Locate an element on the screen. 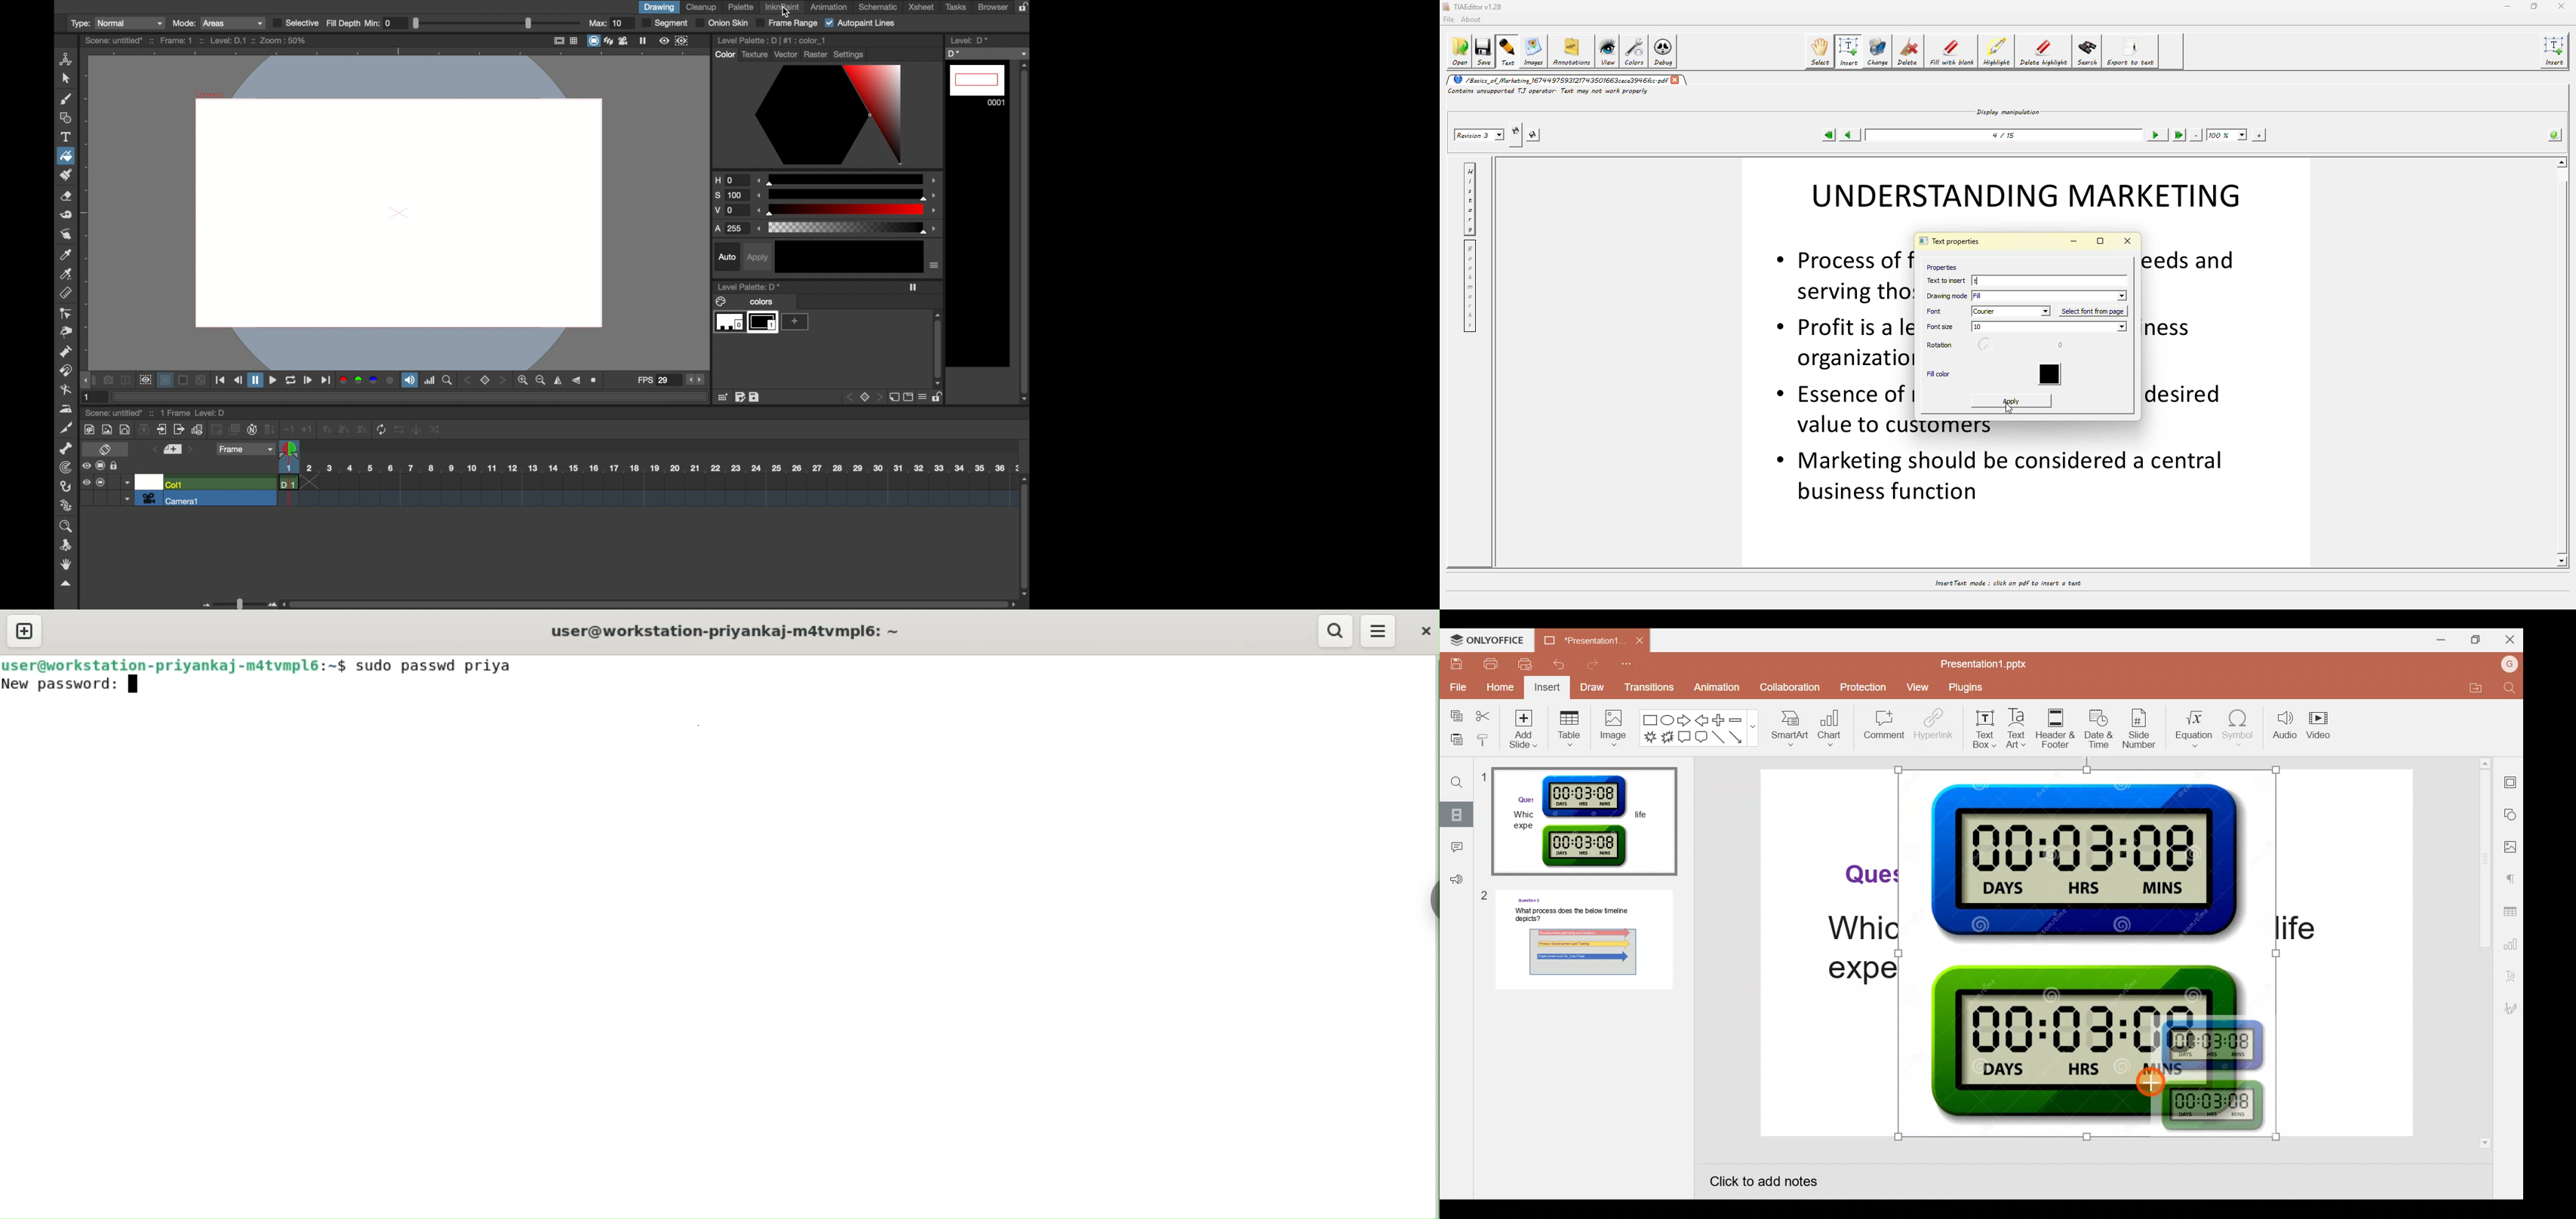  Maximize is located at coordinates (2476, 639).